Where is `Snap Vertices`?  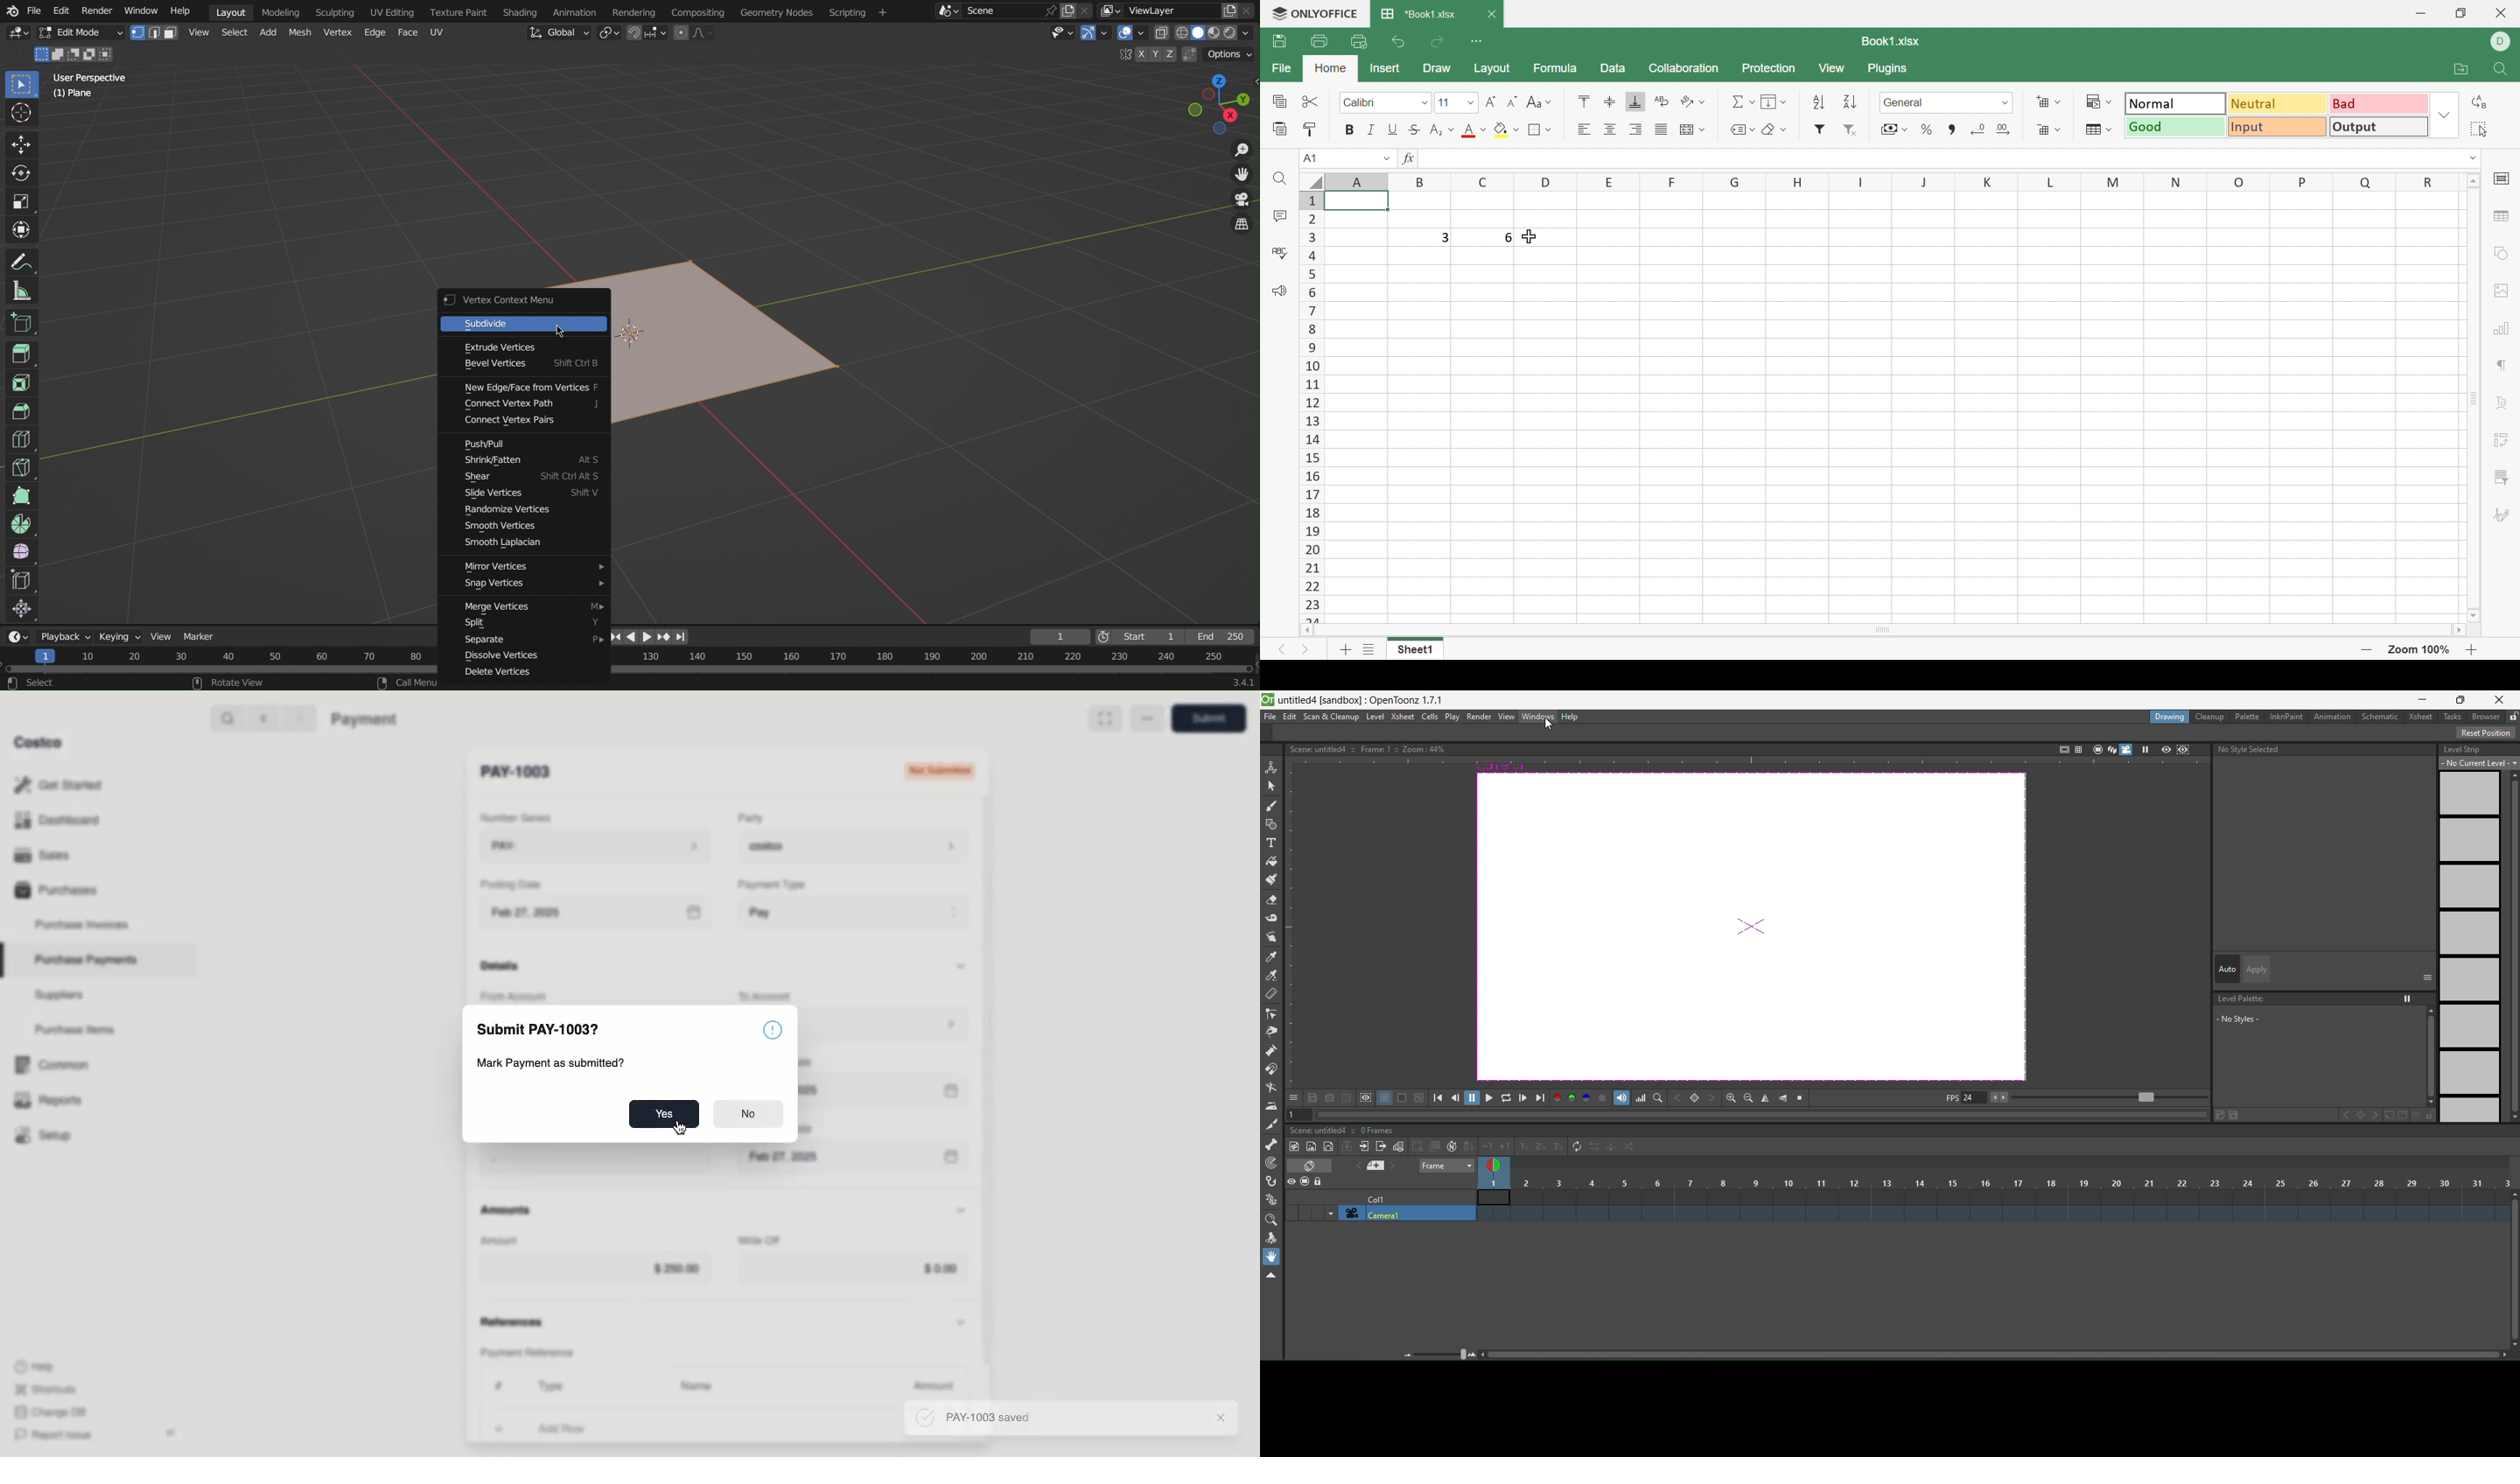
Snap Vertices is located at coordinates (529, 587).